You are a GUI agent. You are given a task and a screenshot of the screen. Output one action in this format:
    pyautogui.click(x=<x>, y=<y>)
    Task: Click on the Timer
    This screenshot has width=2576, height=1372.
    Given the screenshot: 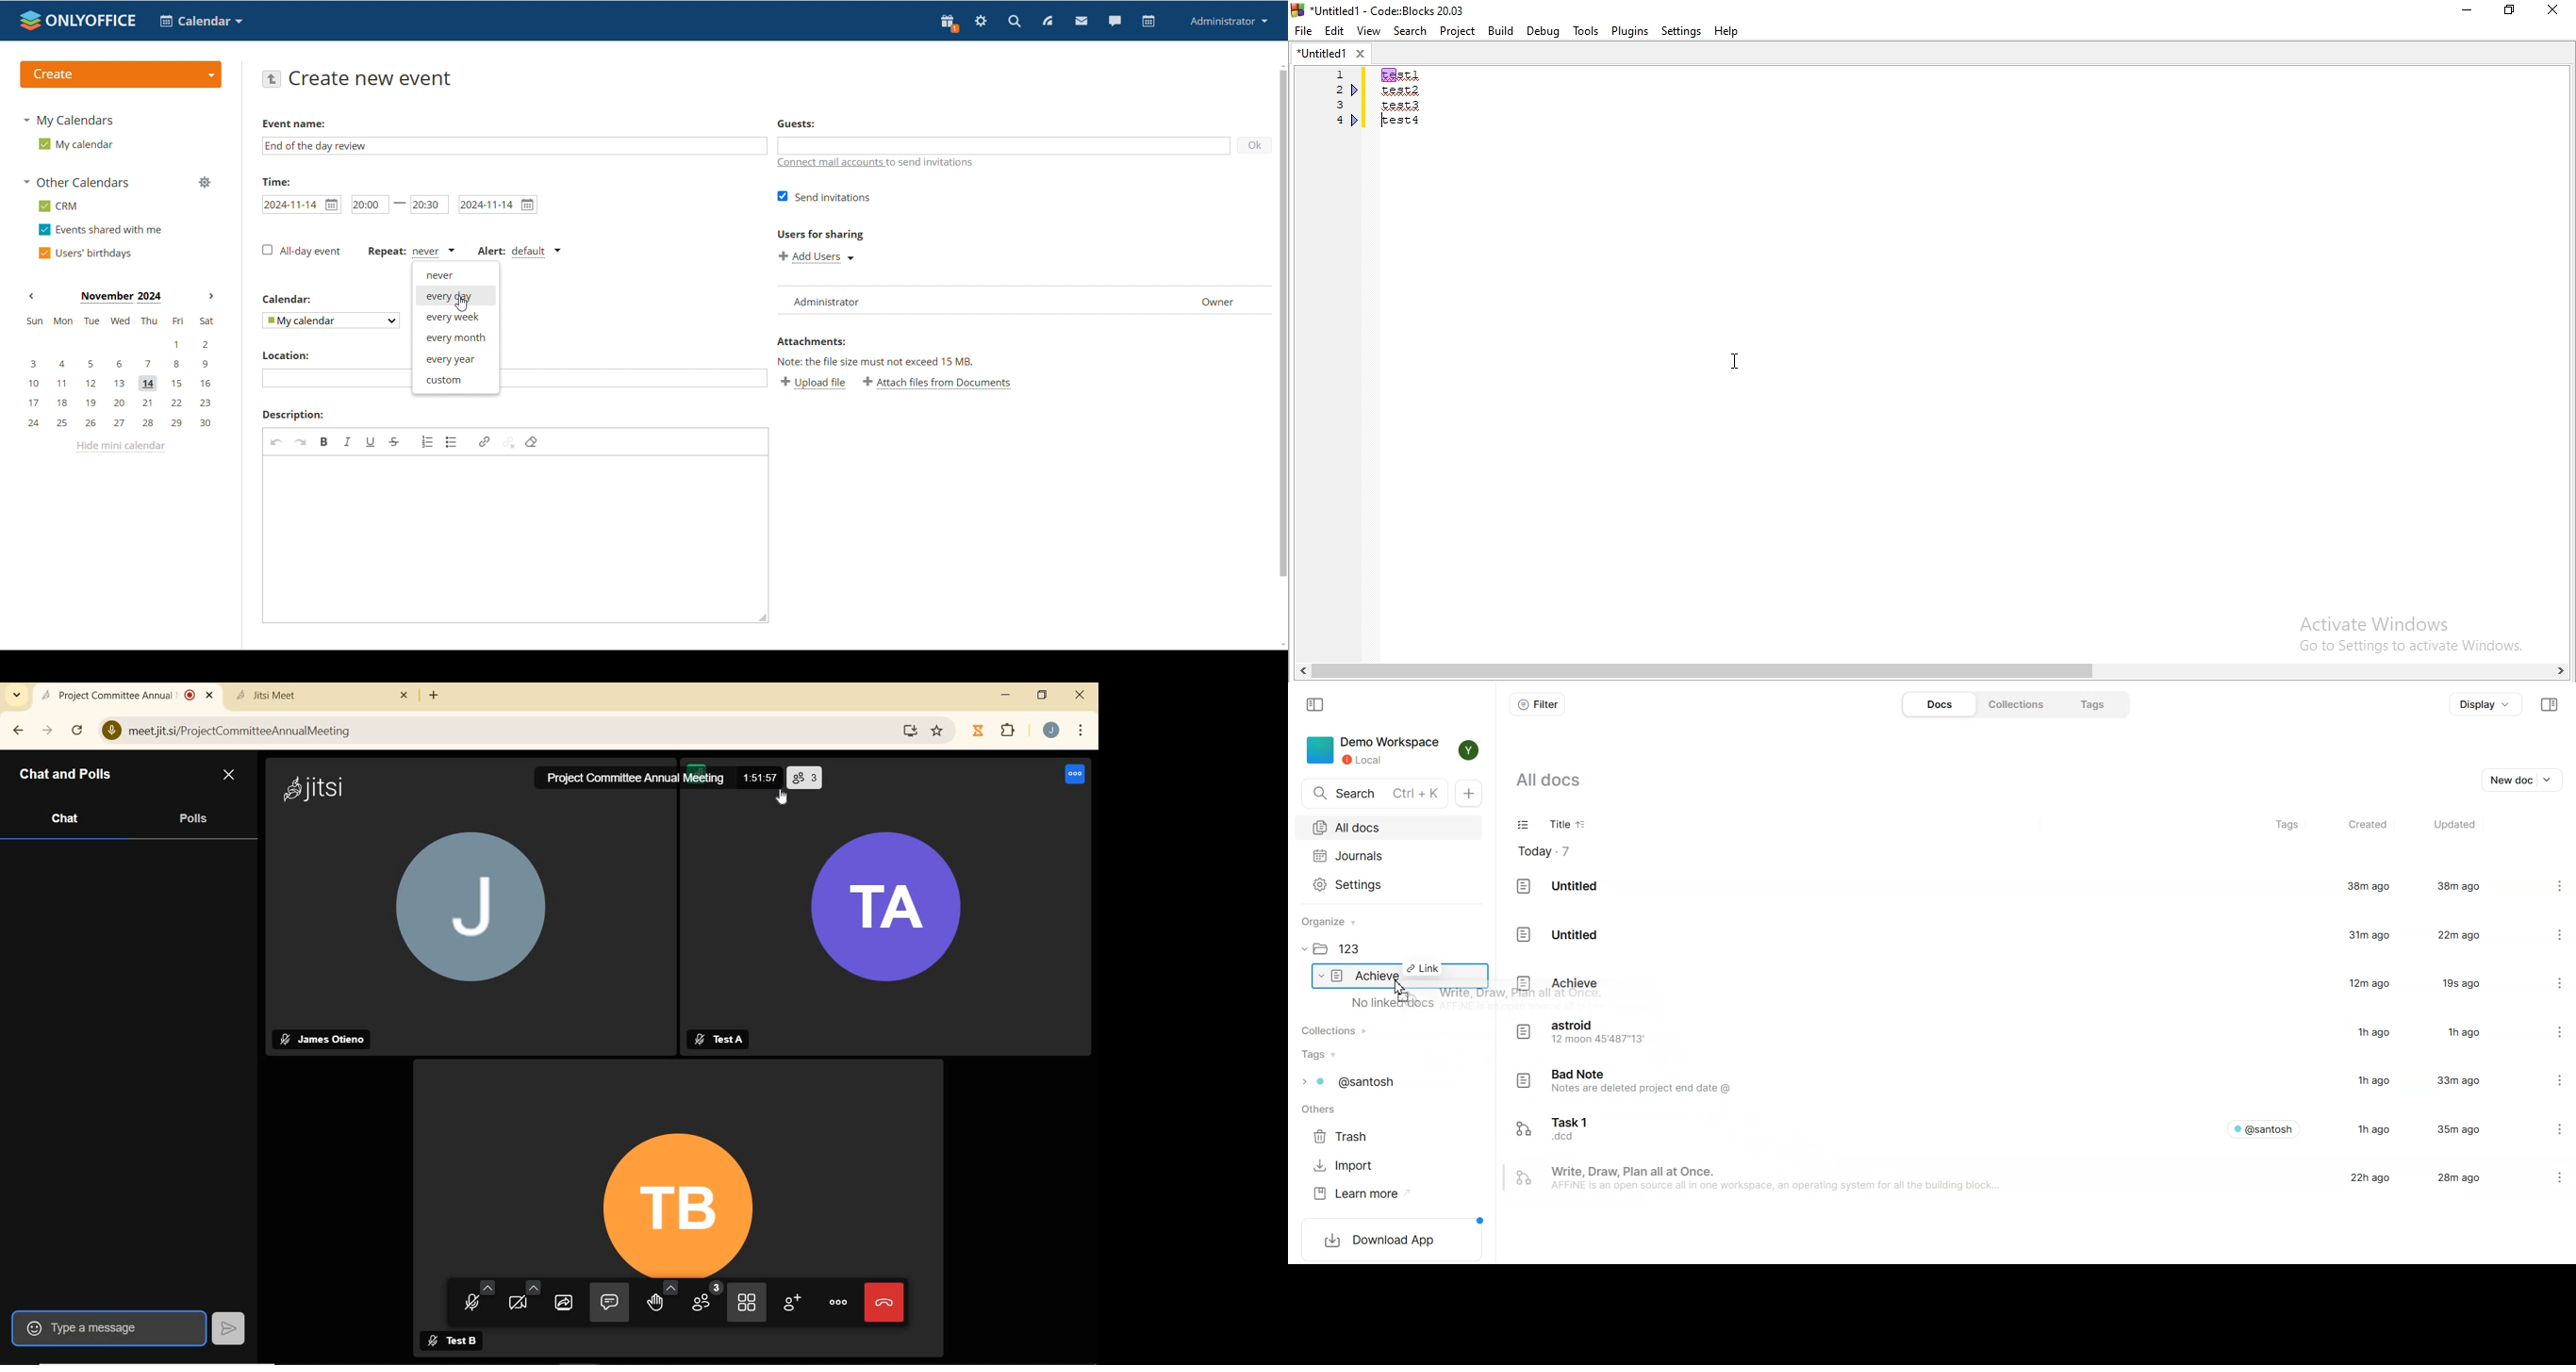 What is the action you would take?
    pyautogui.click(x=977, y=732)
    